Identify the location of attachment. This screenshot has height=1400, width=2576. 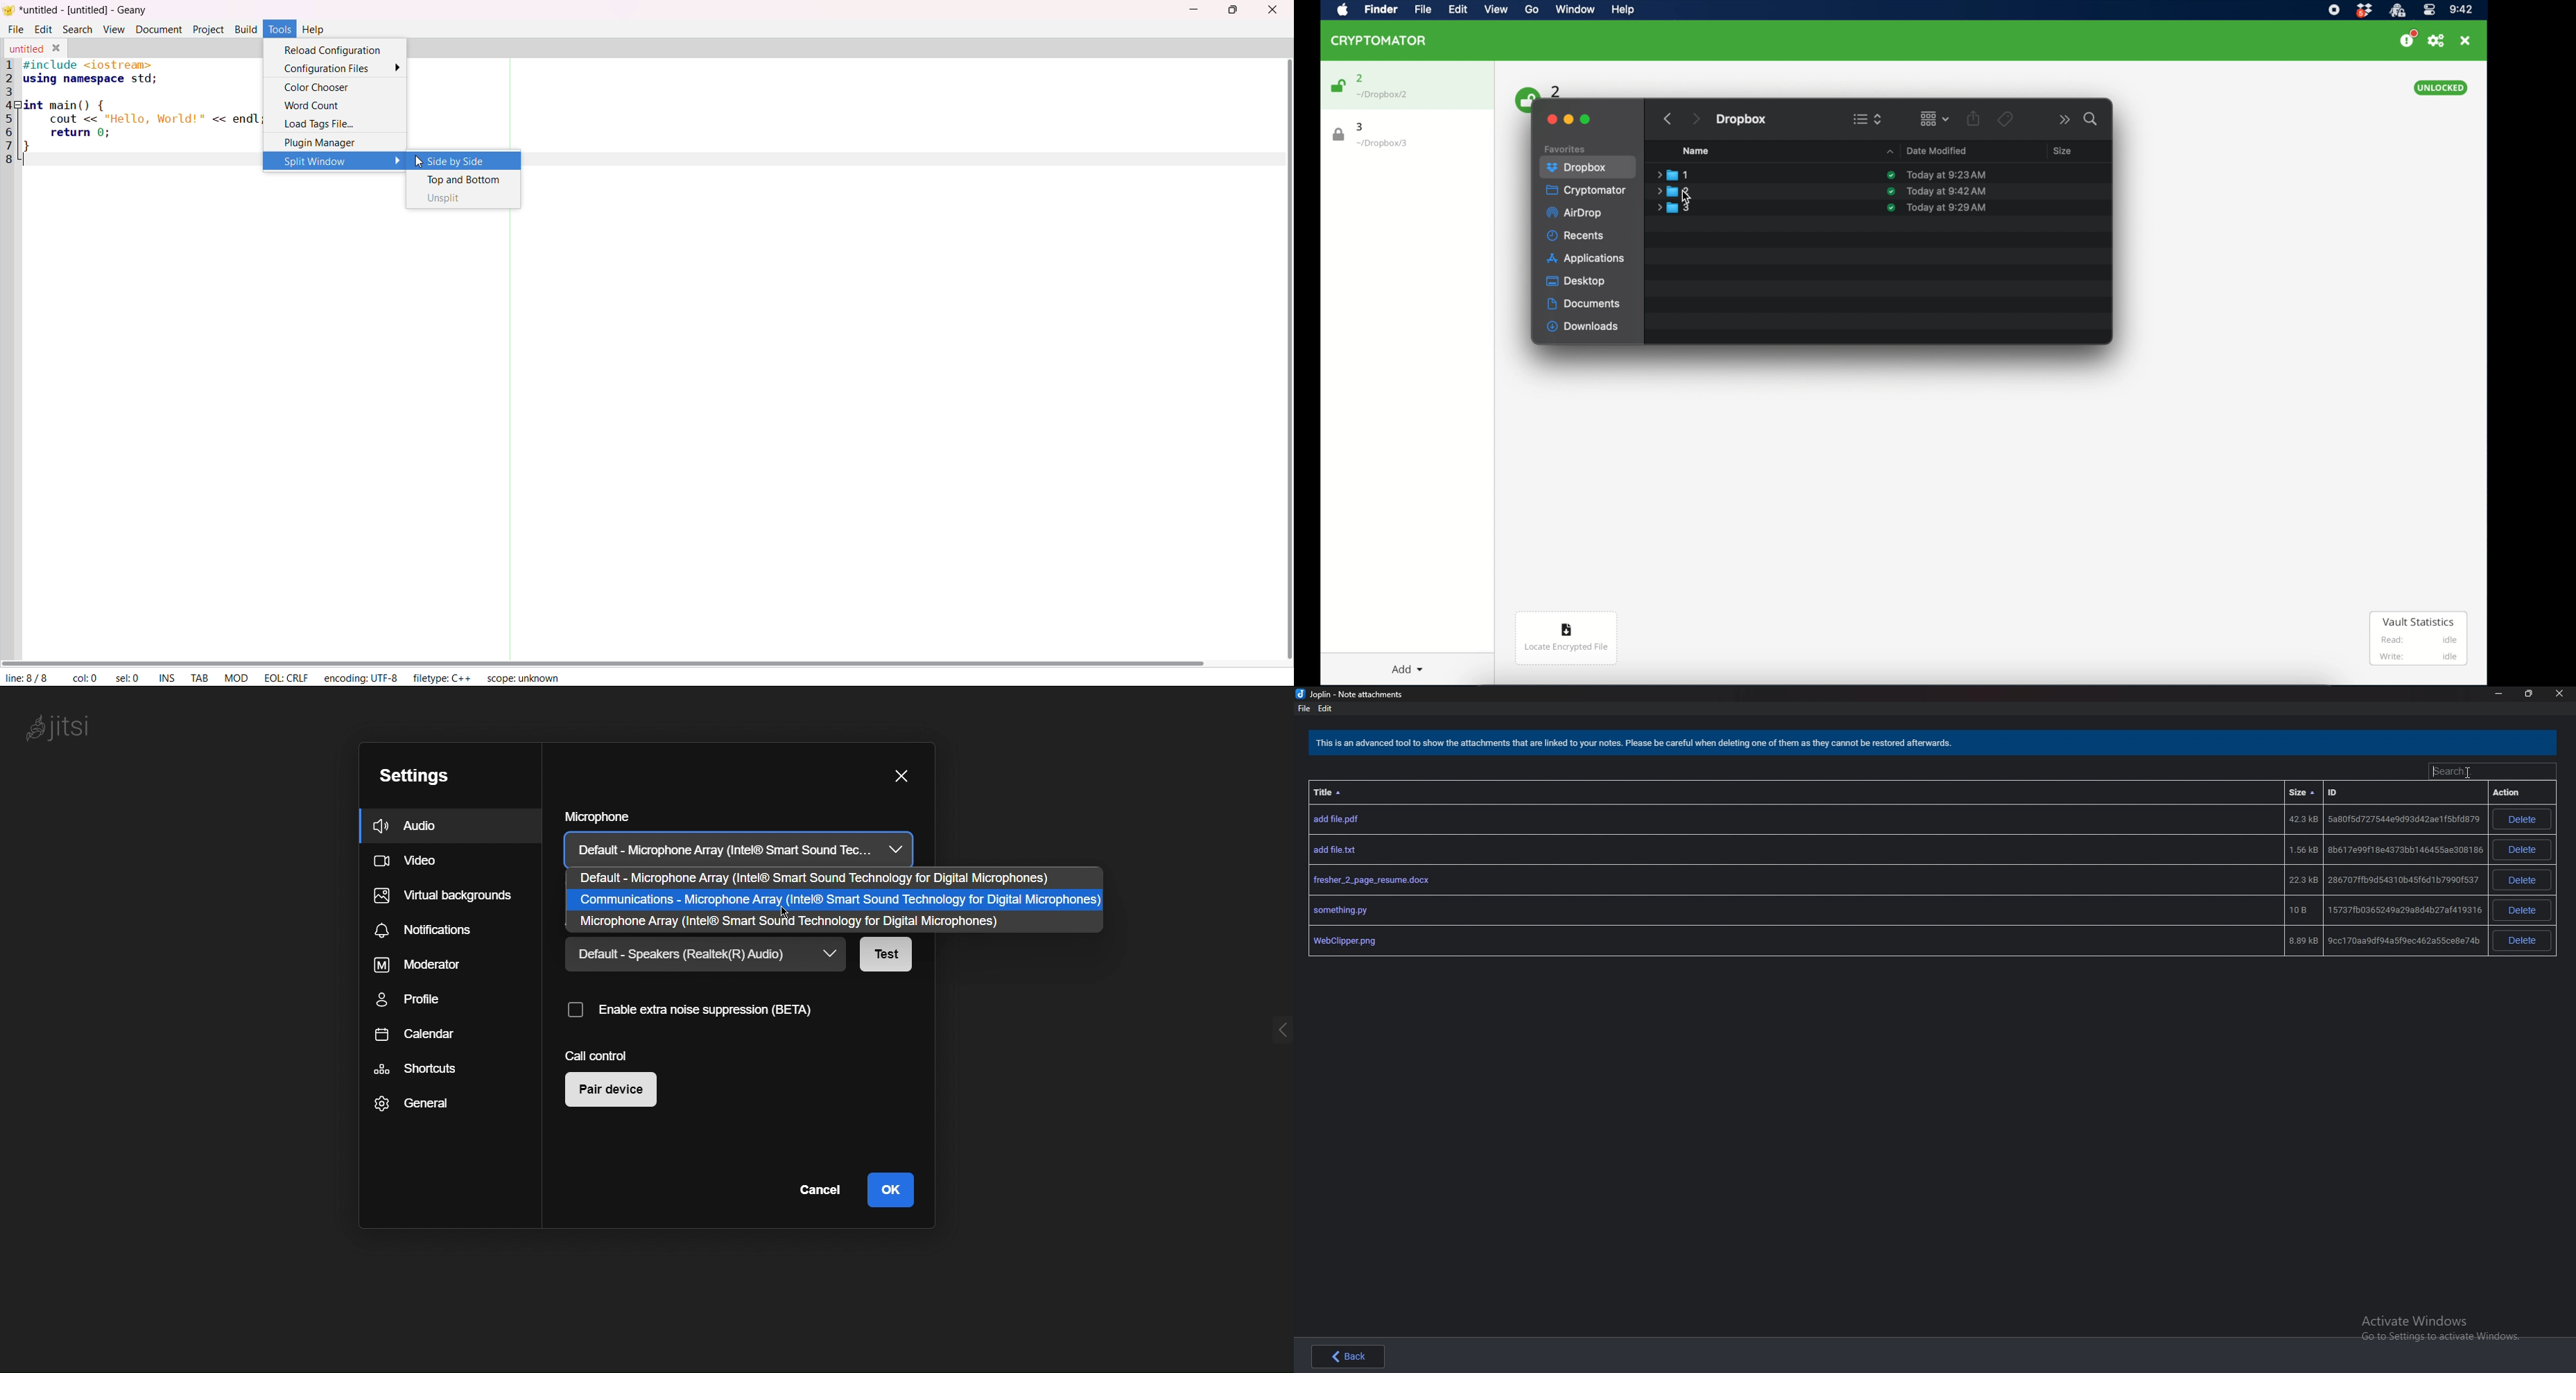
(1892, 941).